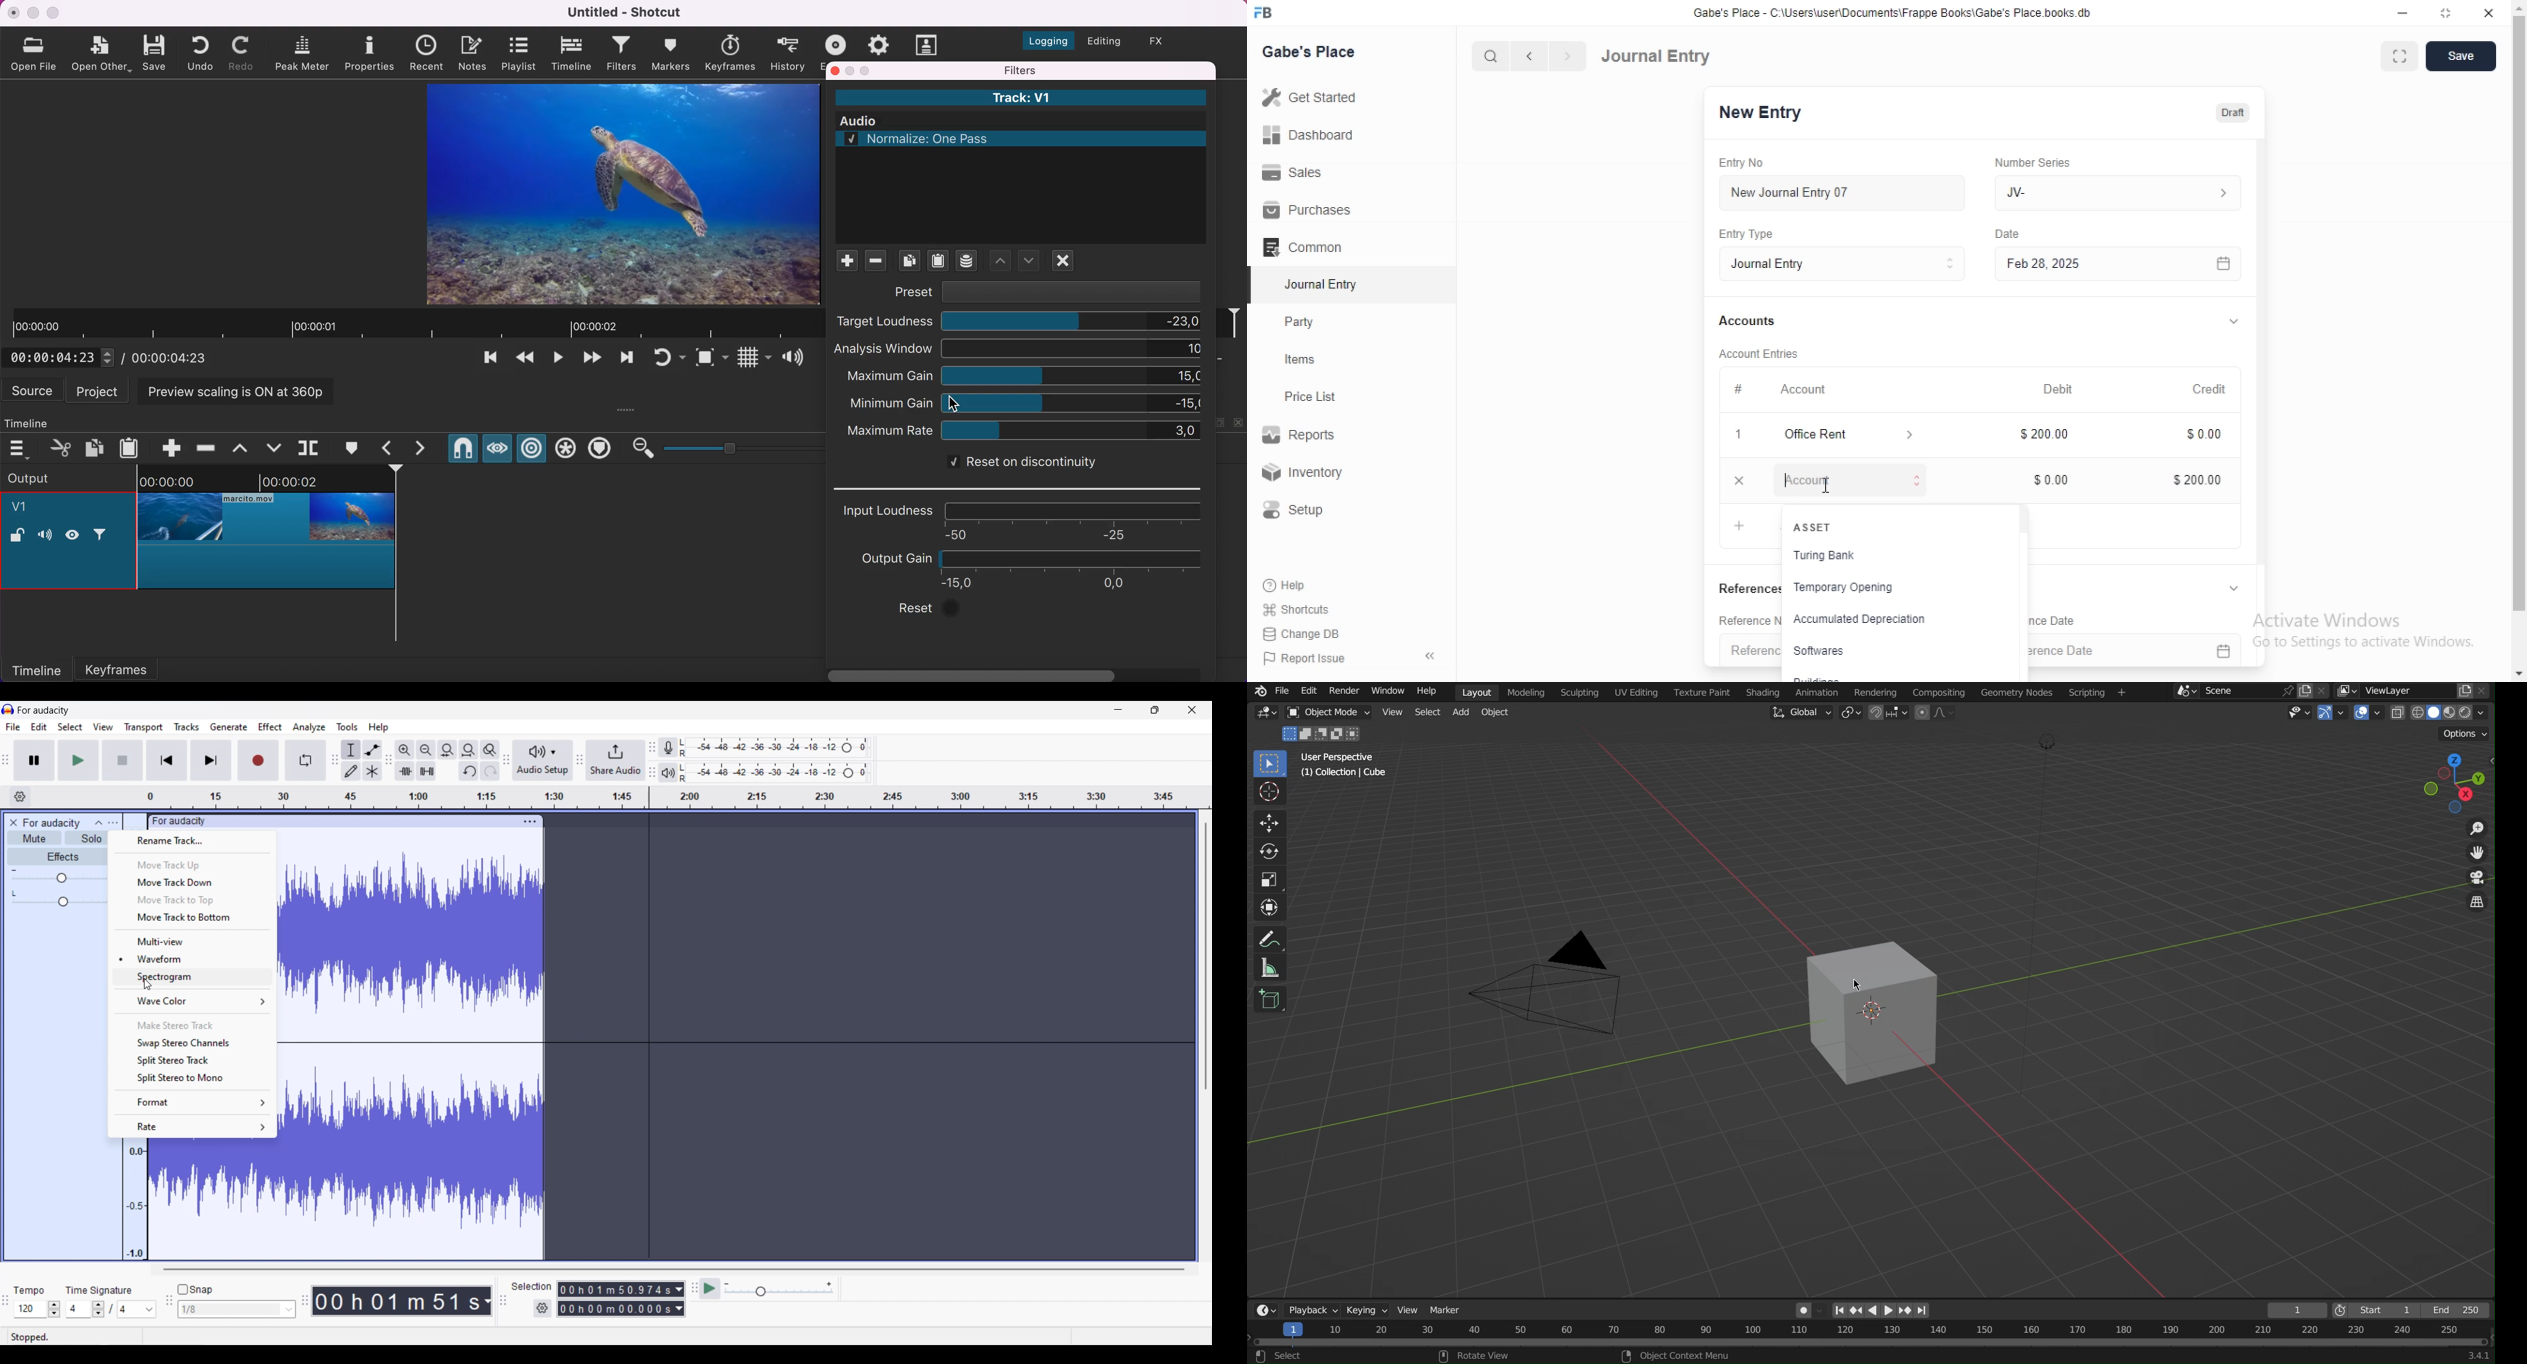 This screenshot has width=2548, height=1372. Describe the element at coordinates (99, 822) in the screenshot. I see `Collpase` at that location.